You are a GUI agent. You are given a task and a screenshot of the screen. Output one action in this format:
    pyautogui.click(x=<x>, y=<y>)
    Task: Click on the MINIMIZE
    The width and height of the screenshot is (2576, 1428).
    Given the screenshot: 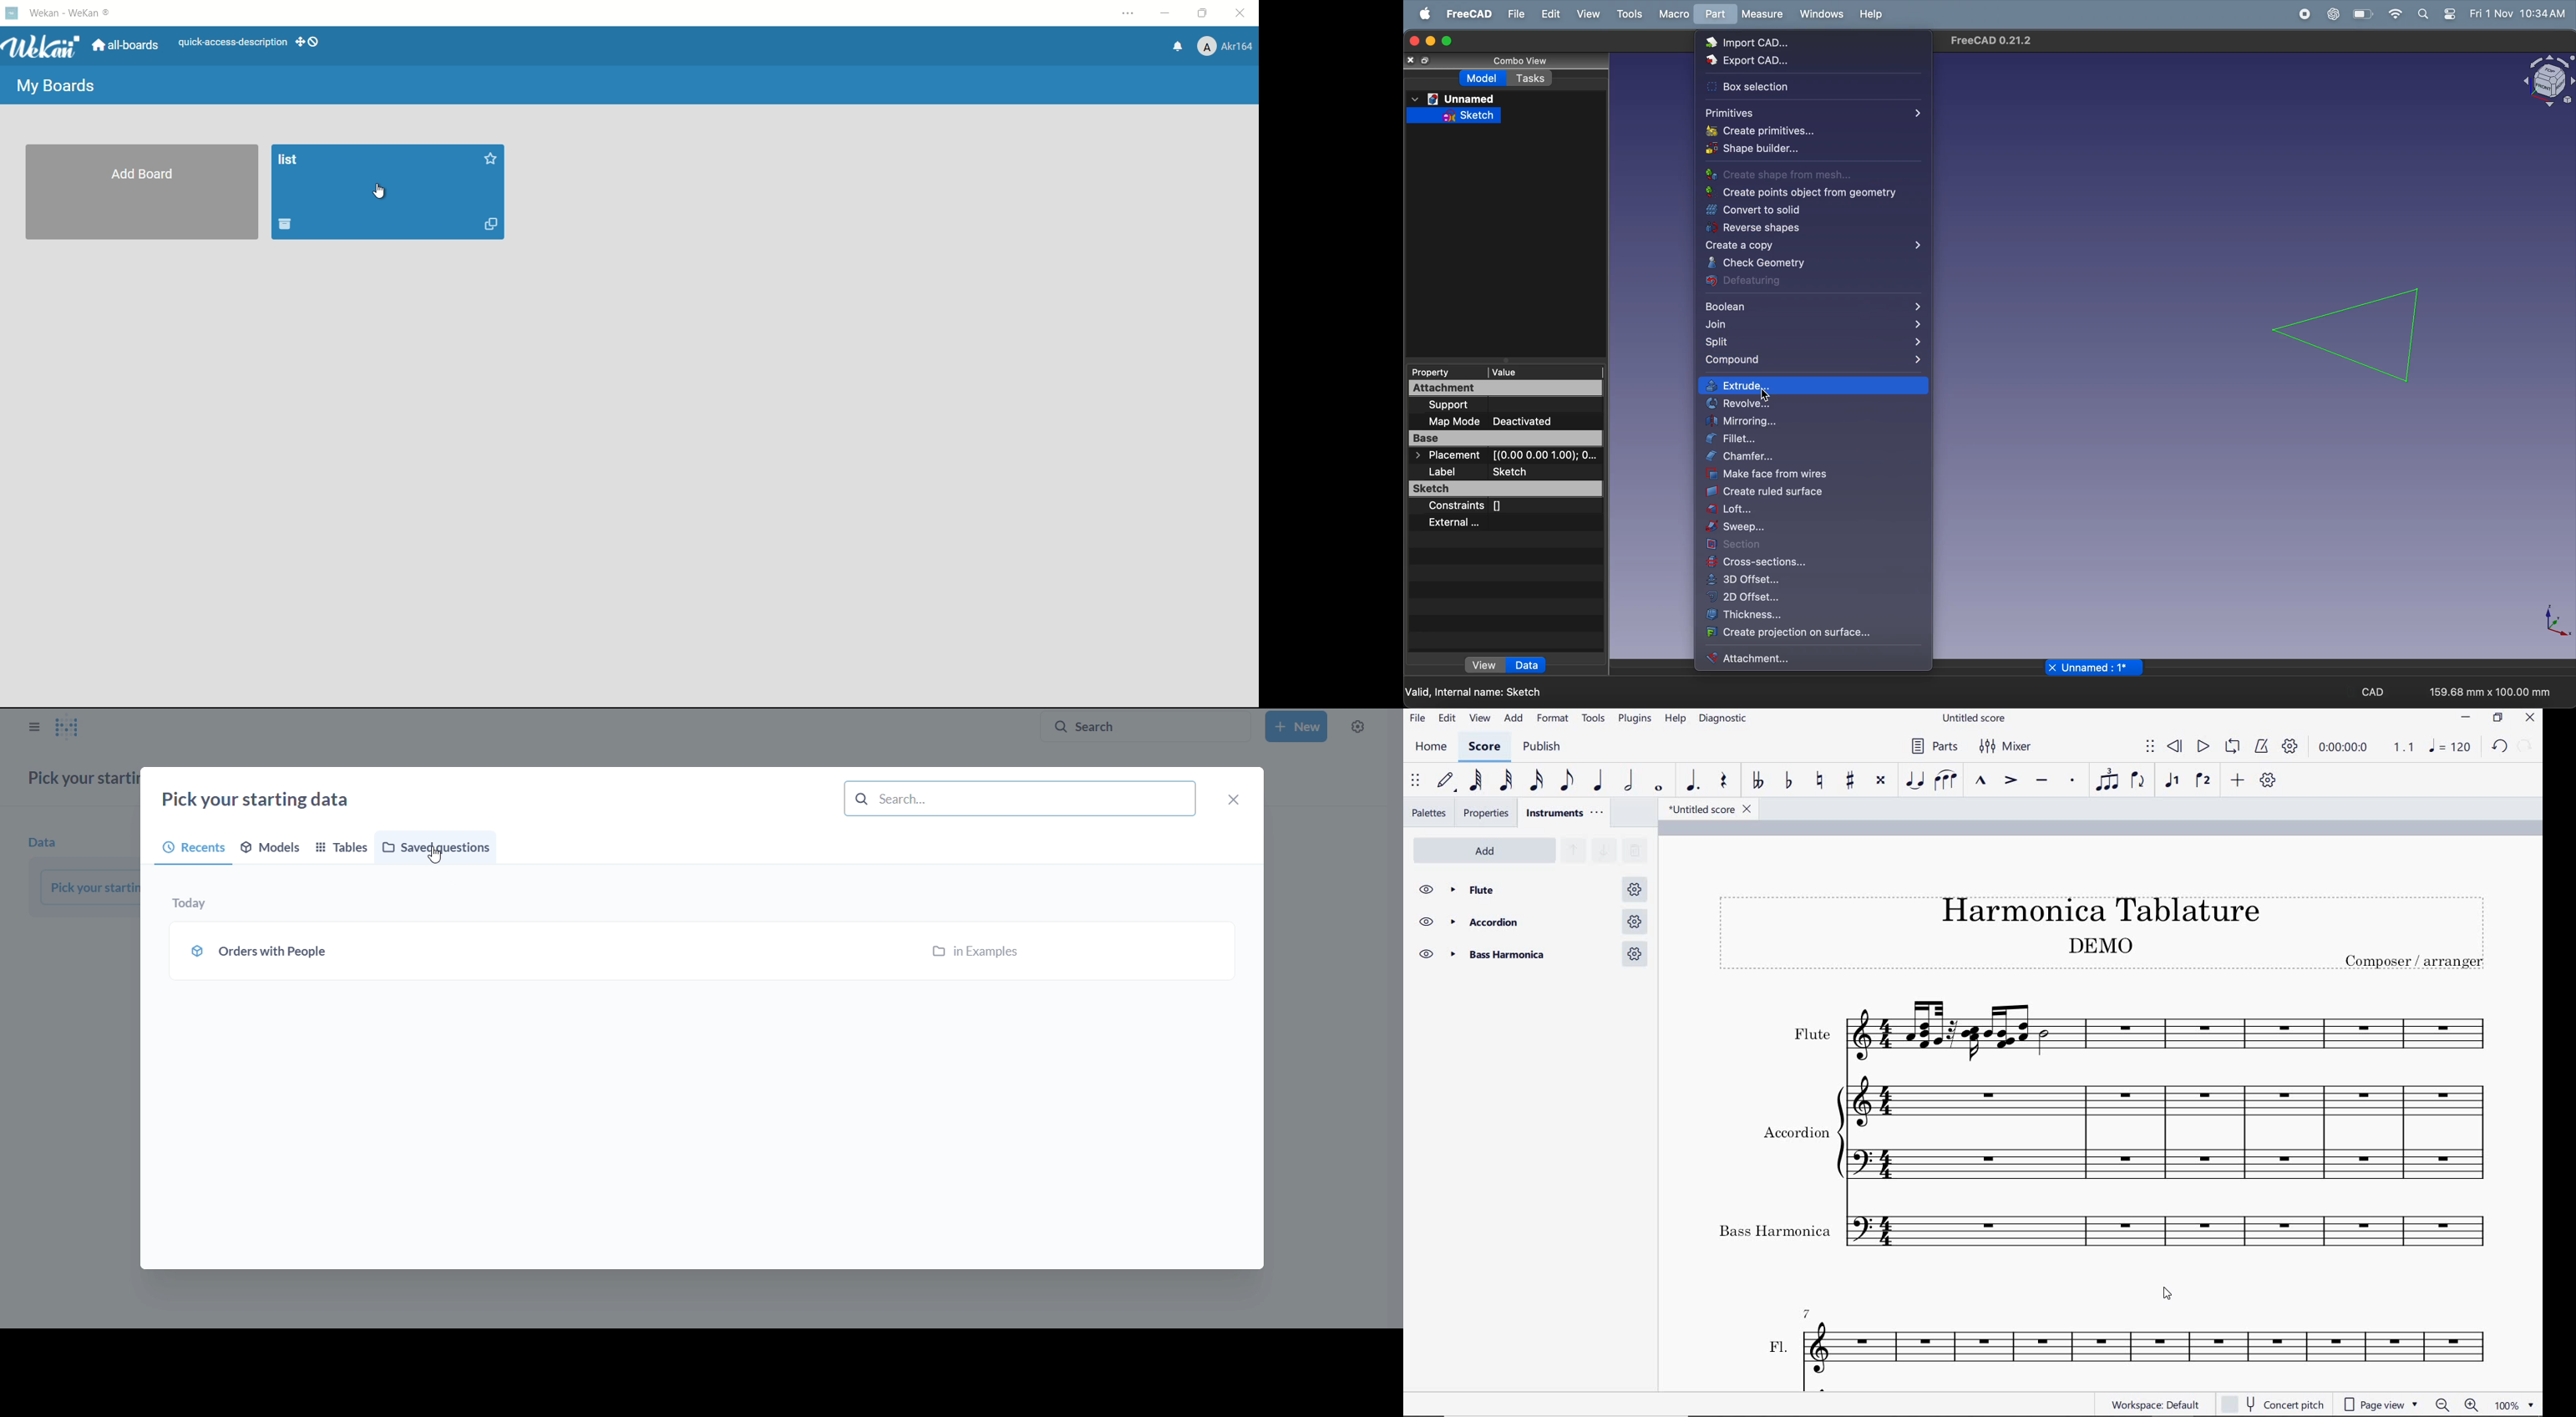 What is the action you would take?
    pyautogui.click(x=2468, y=717)
    